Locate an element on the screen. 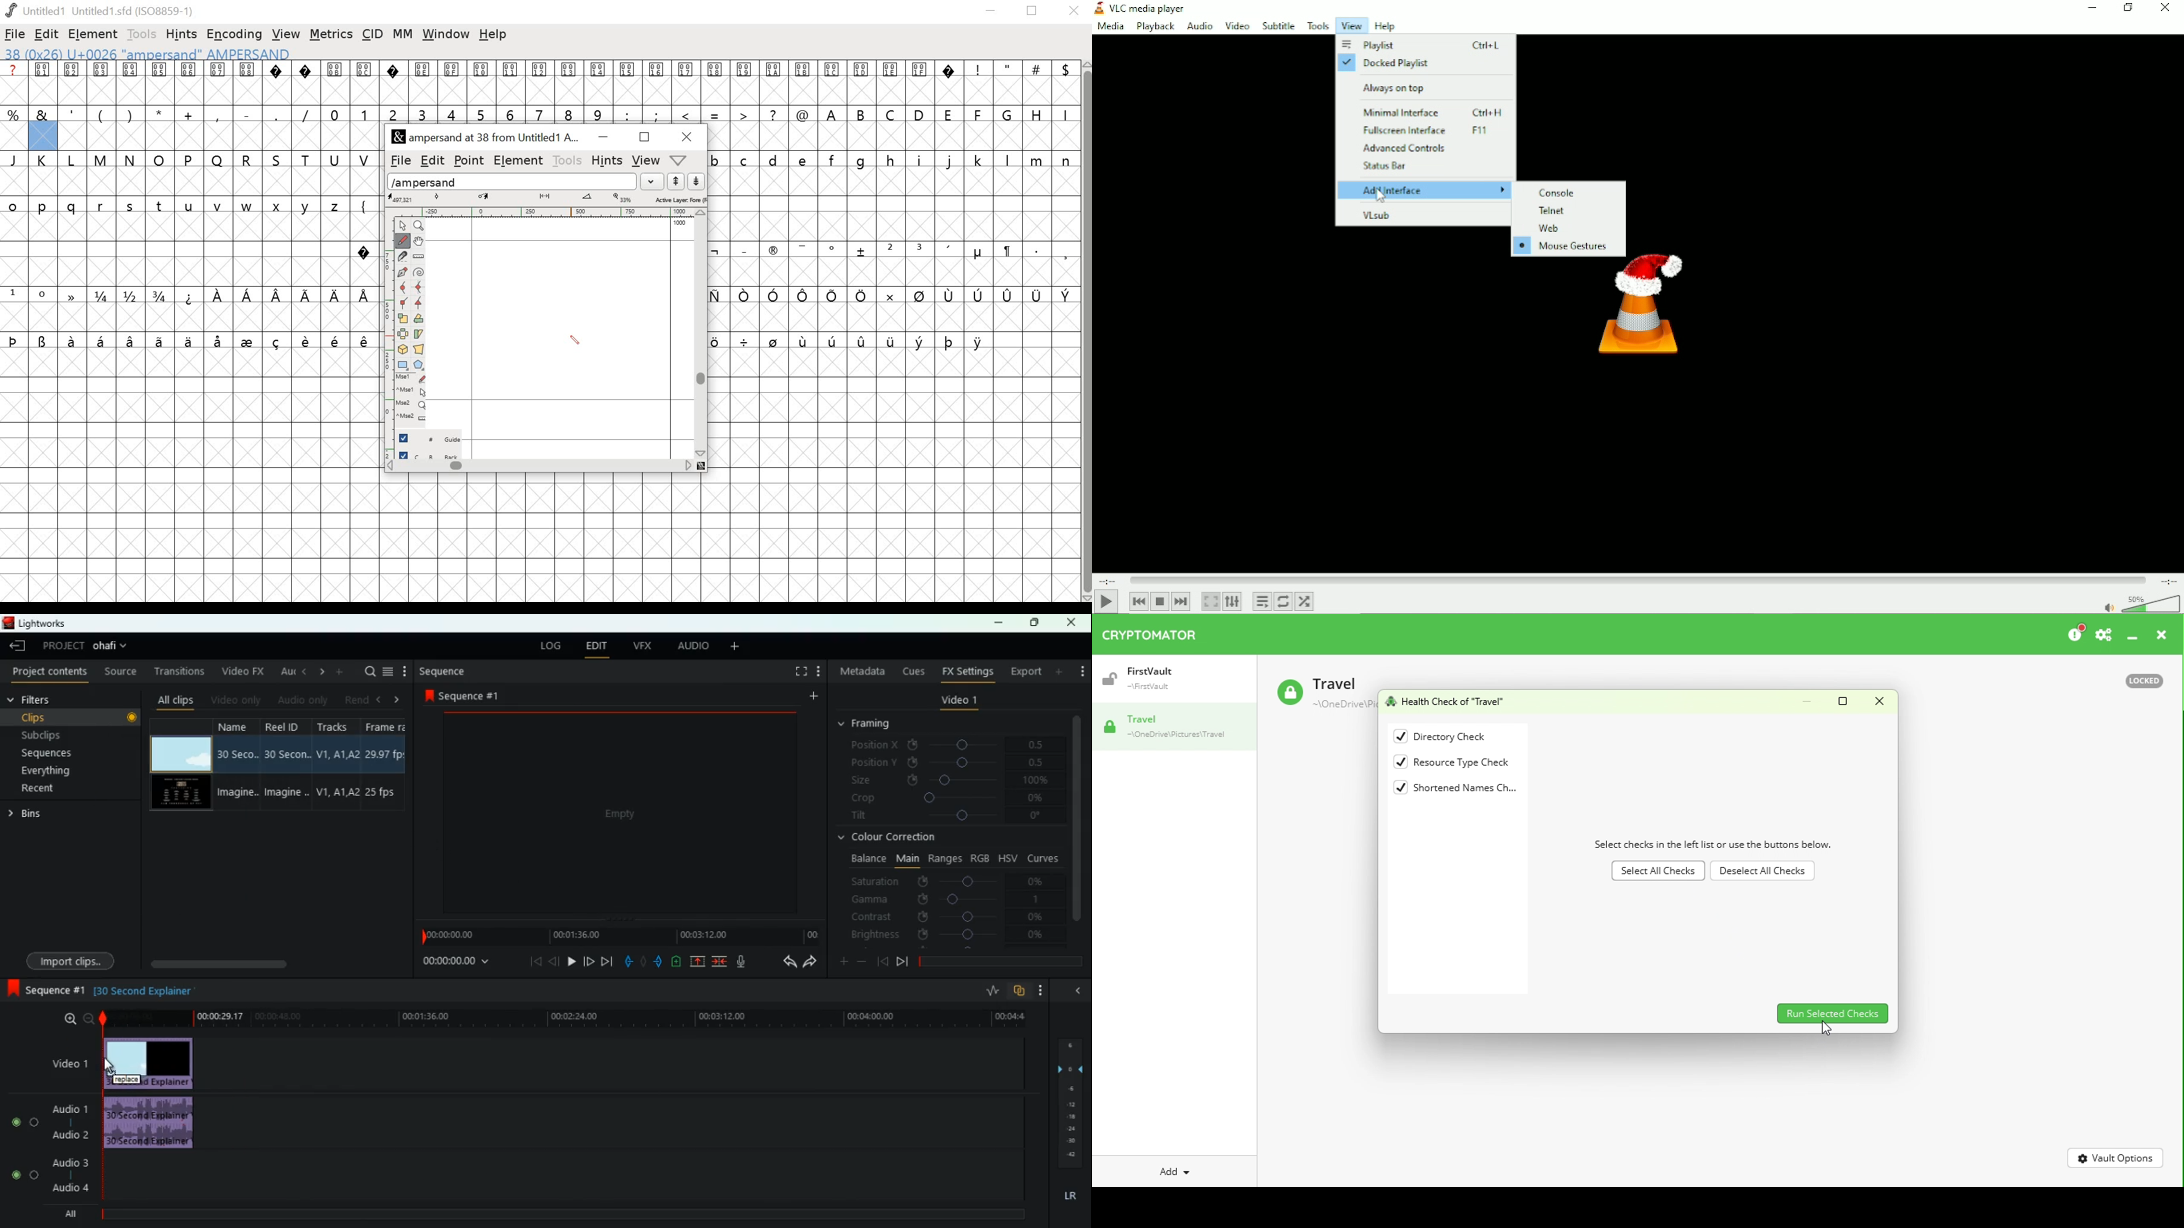 This screenshot has height=1232, width=2184. Random is located at coordinates (1304, 601).